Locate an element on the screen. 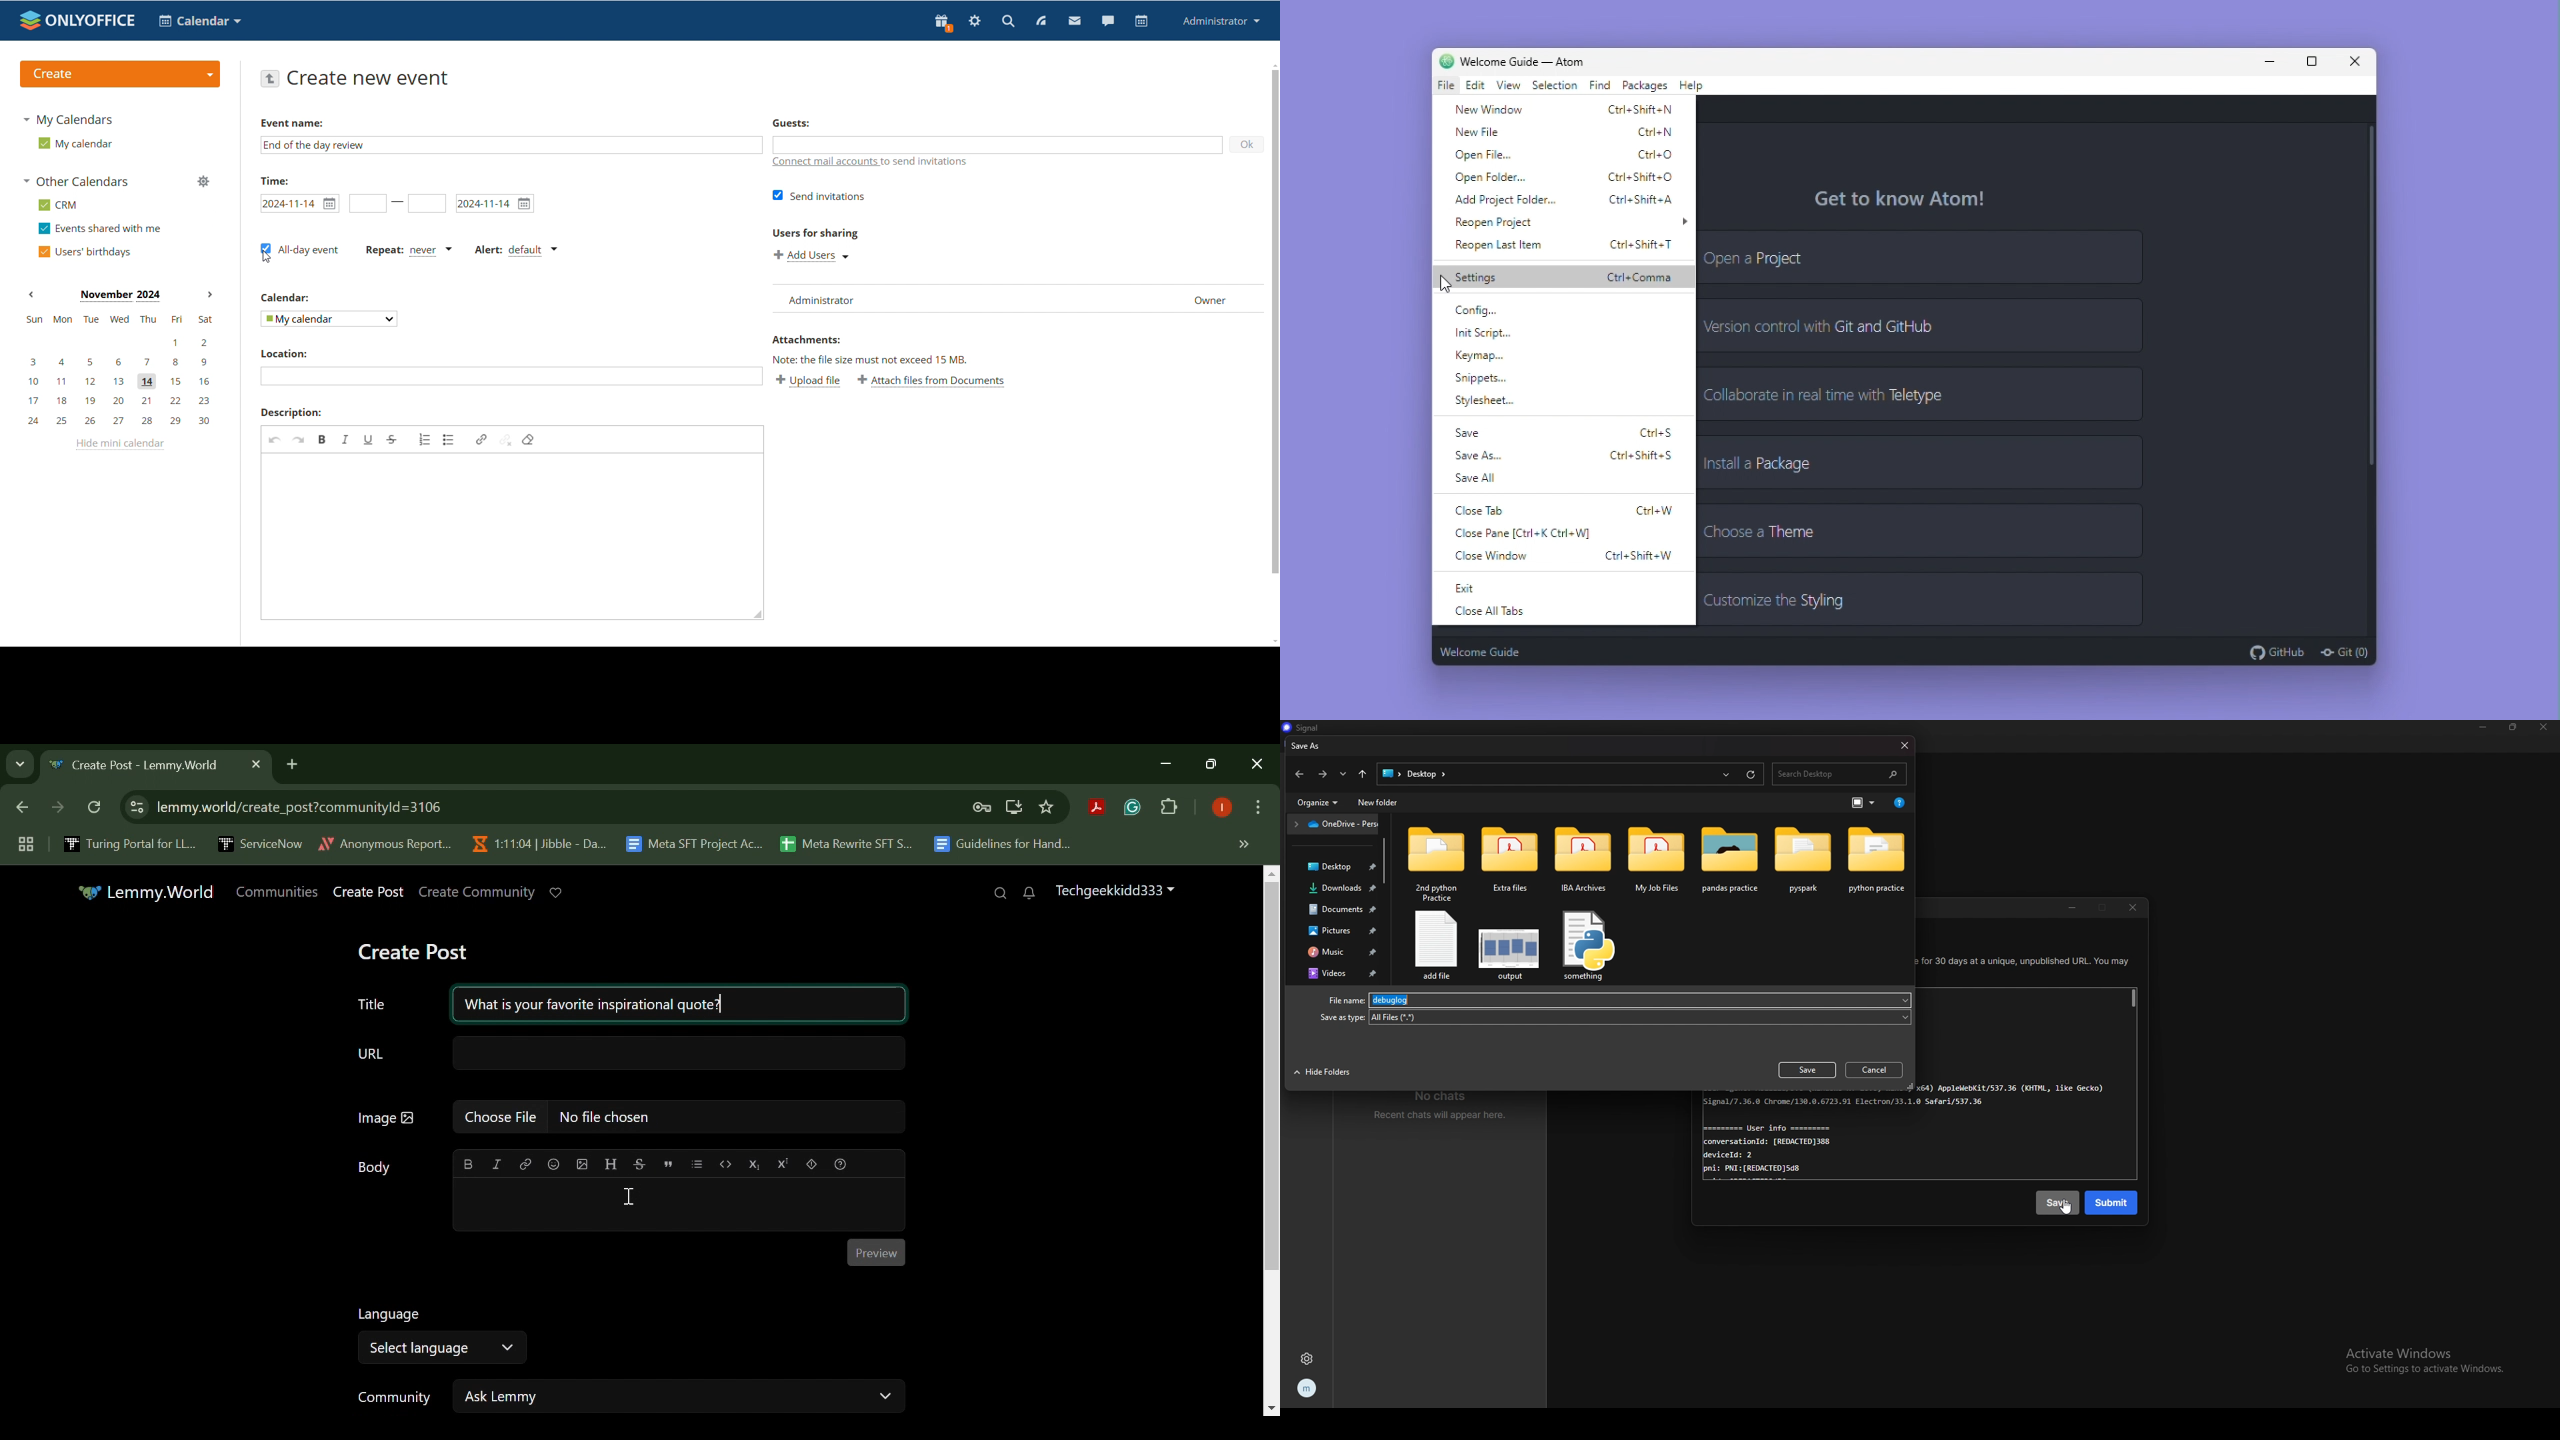 This screenshot has height=1456, width=2576. upload image is located at coordinates (582, 1164).